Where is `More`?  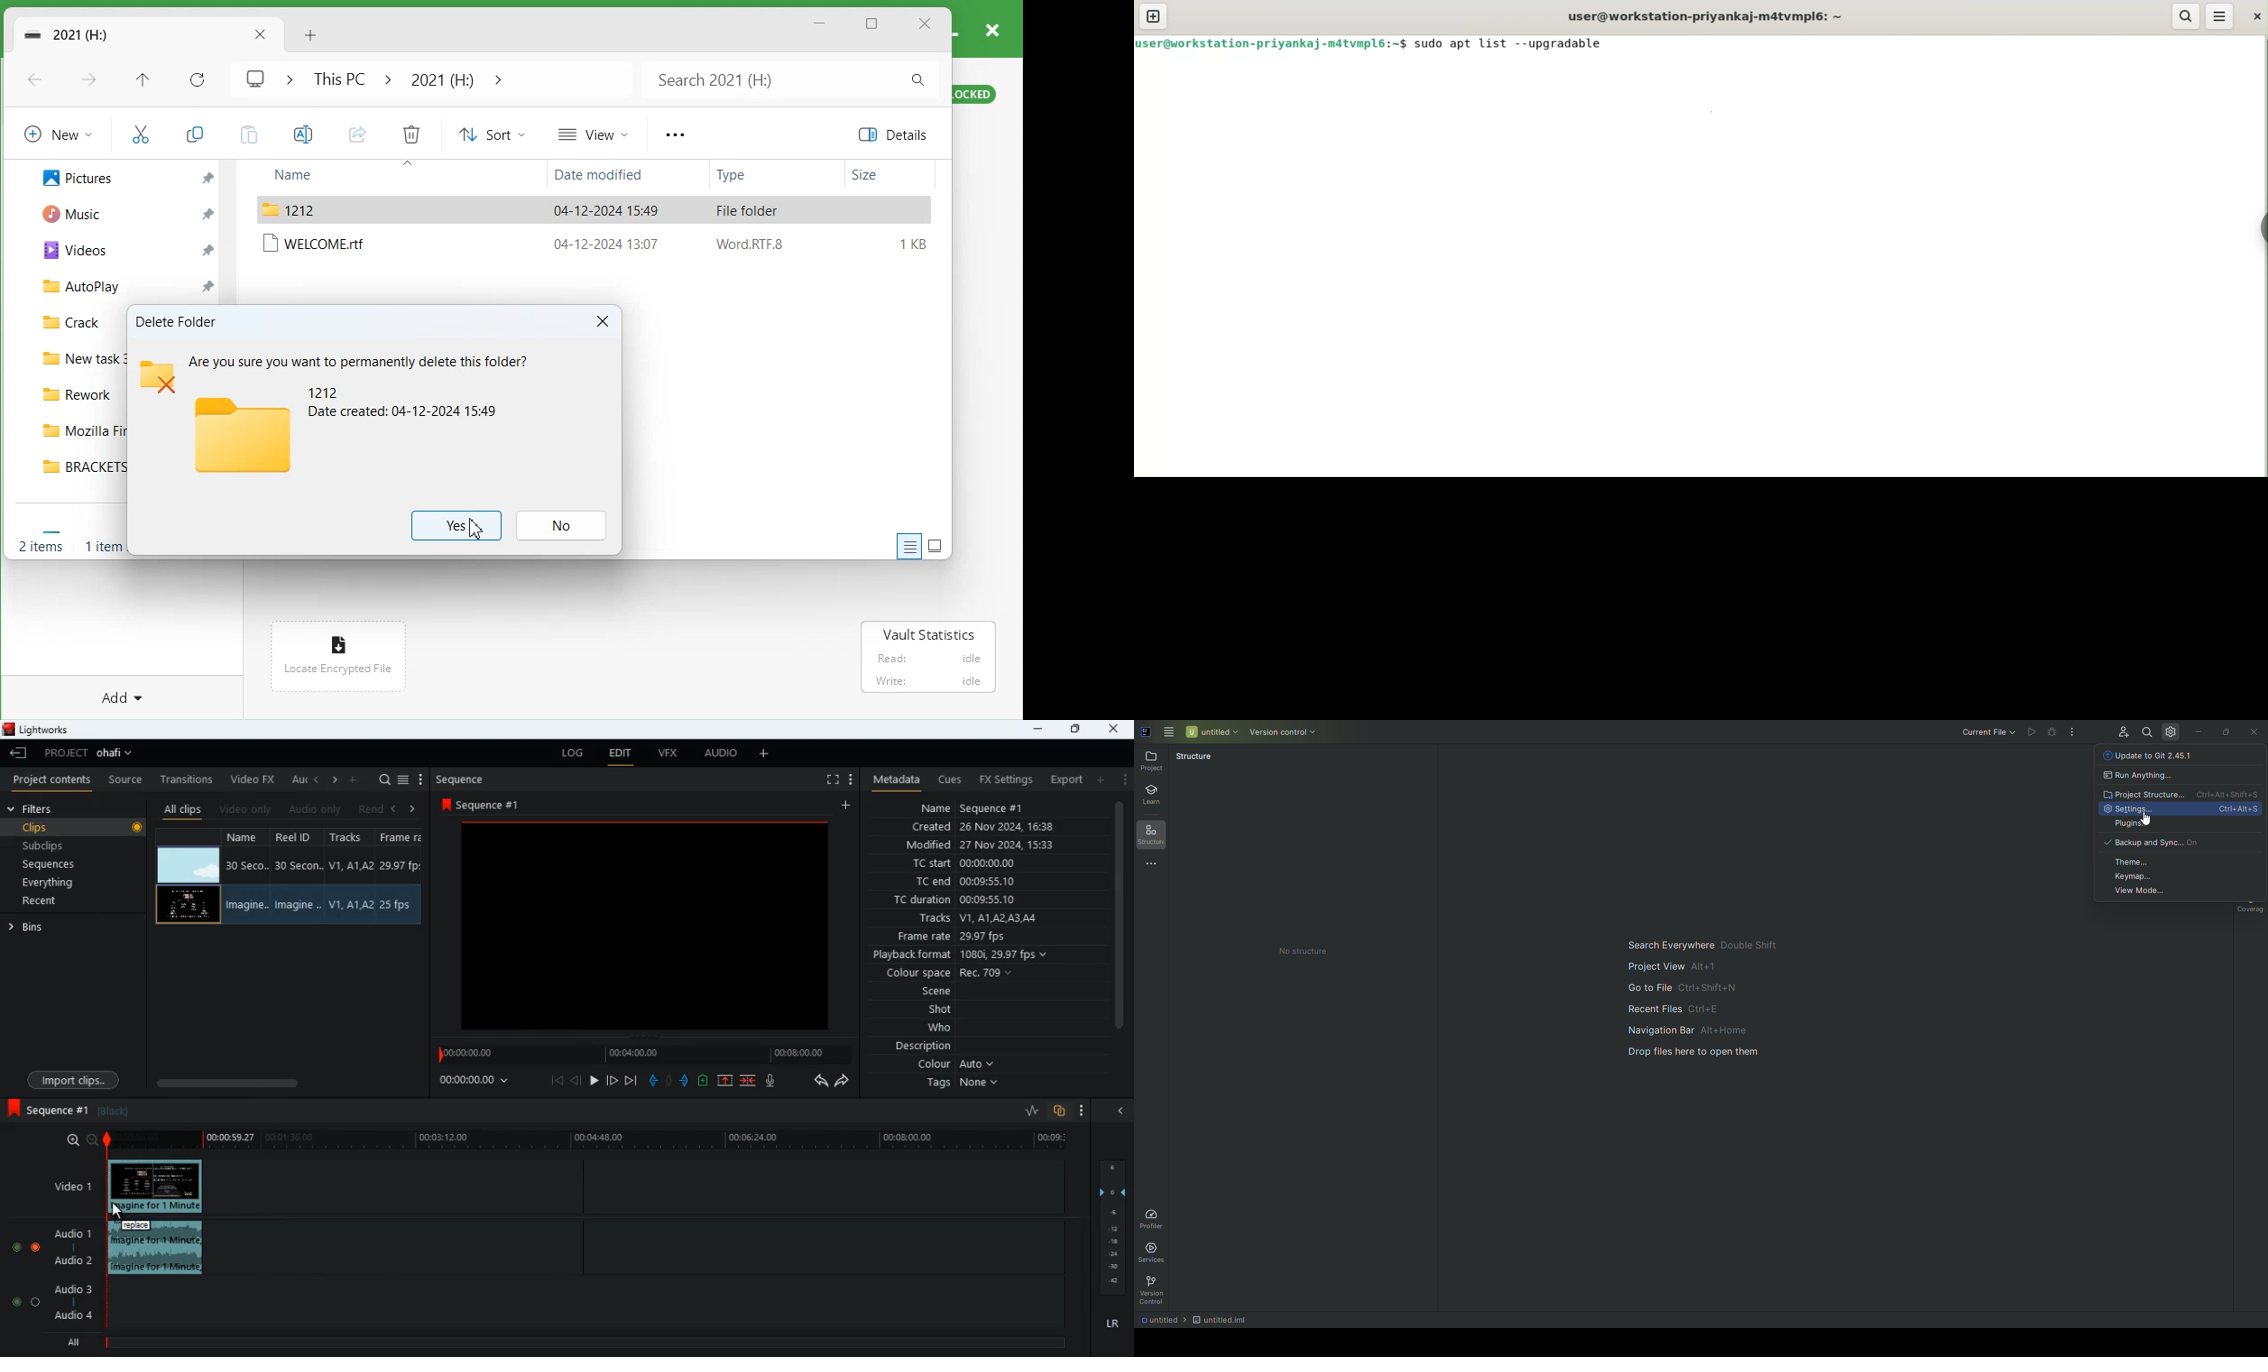 More is located at coordinates (674, 134).